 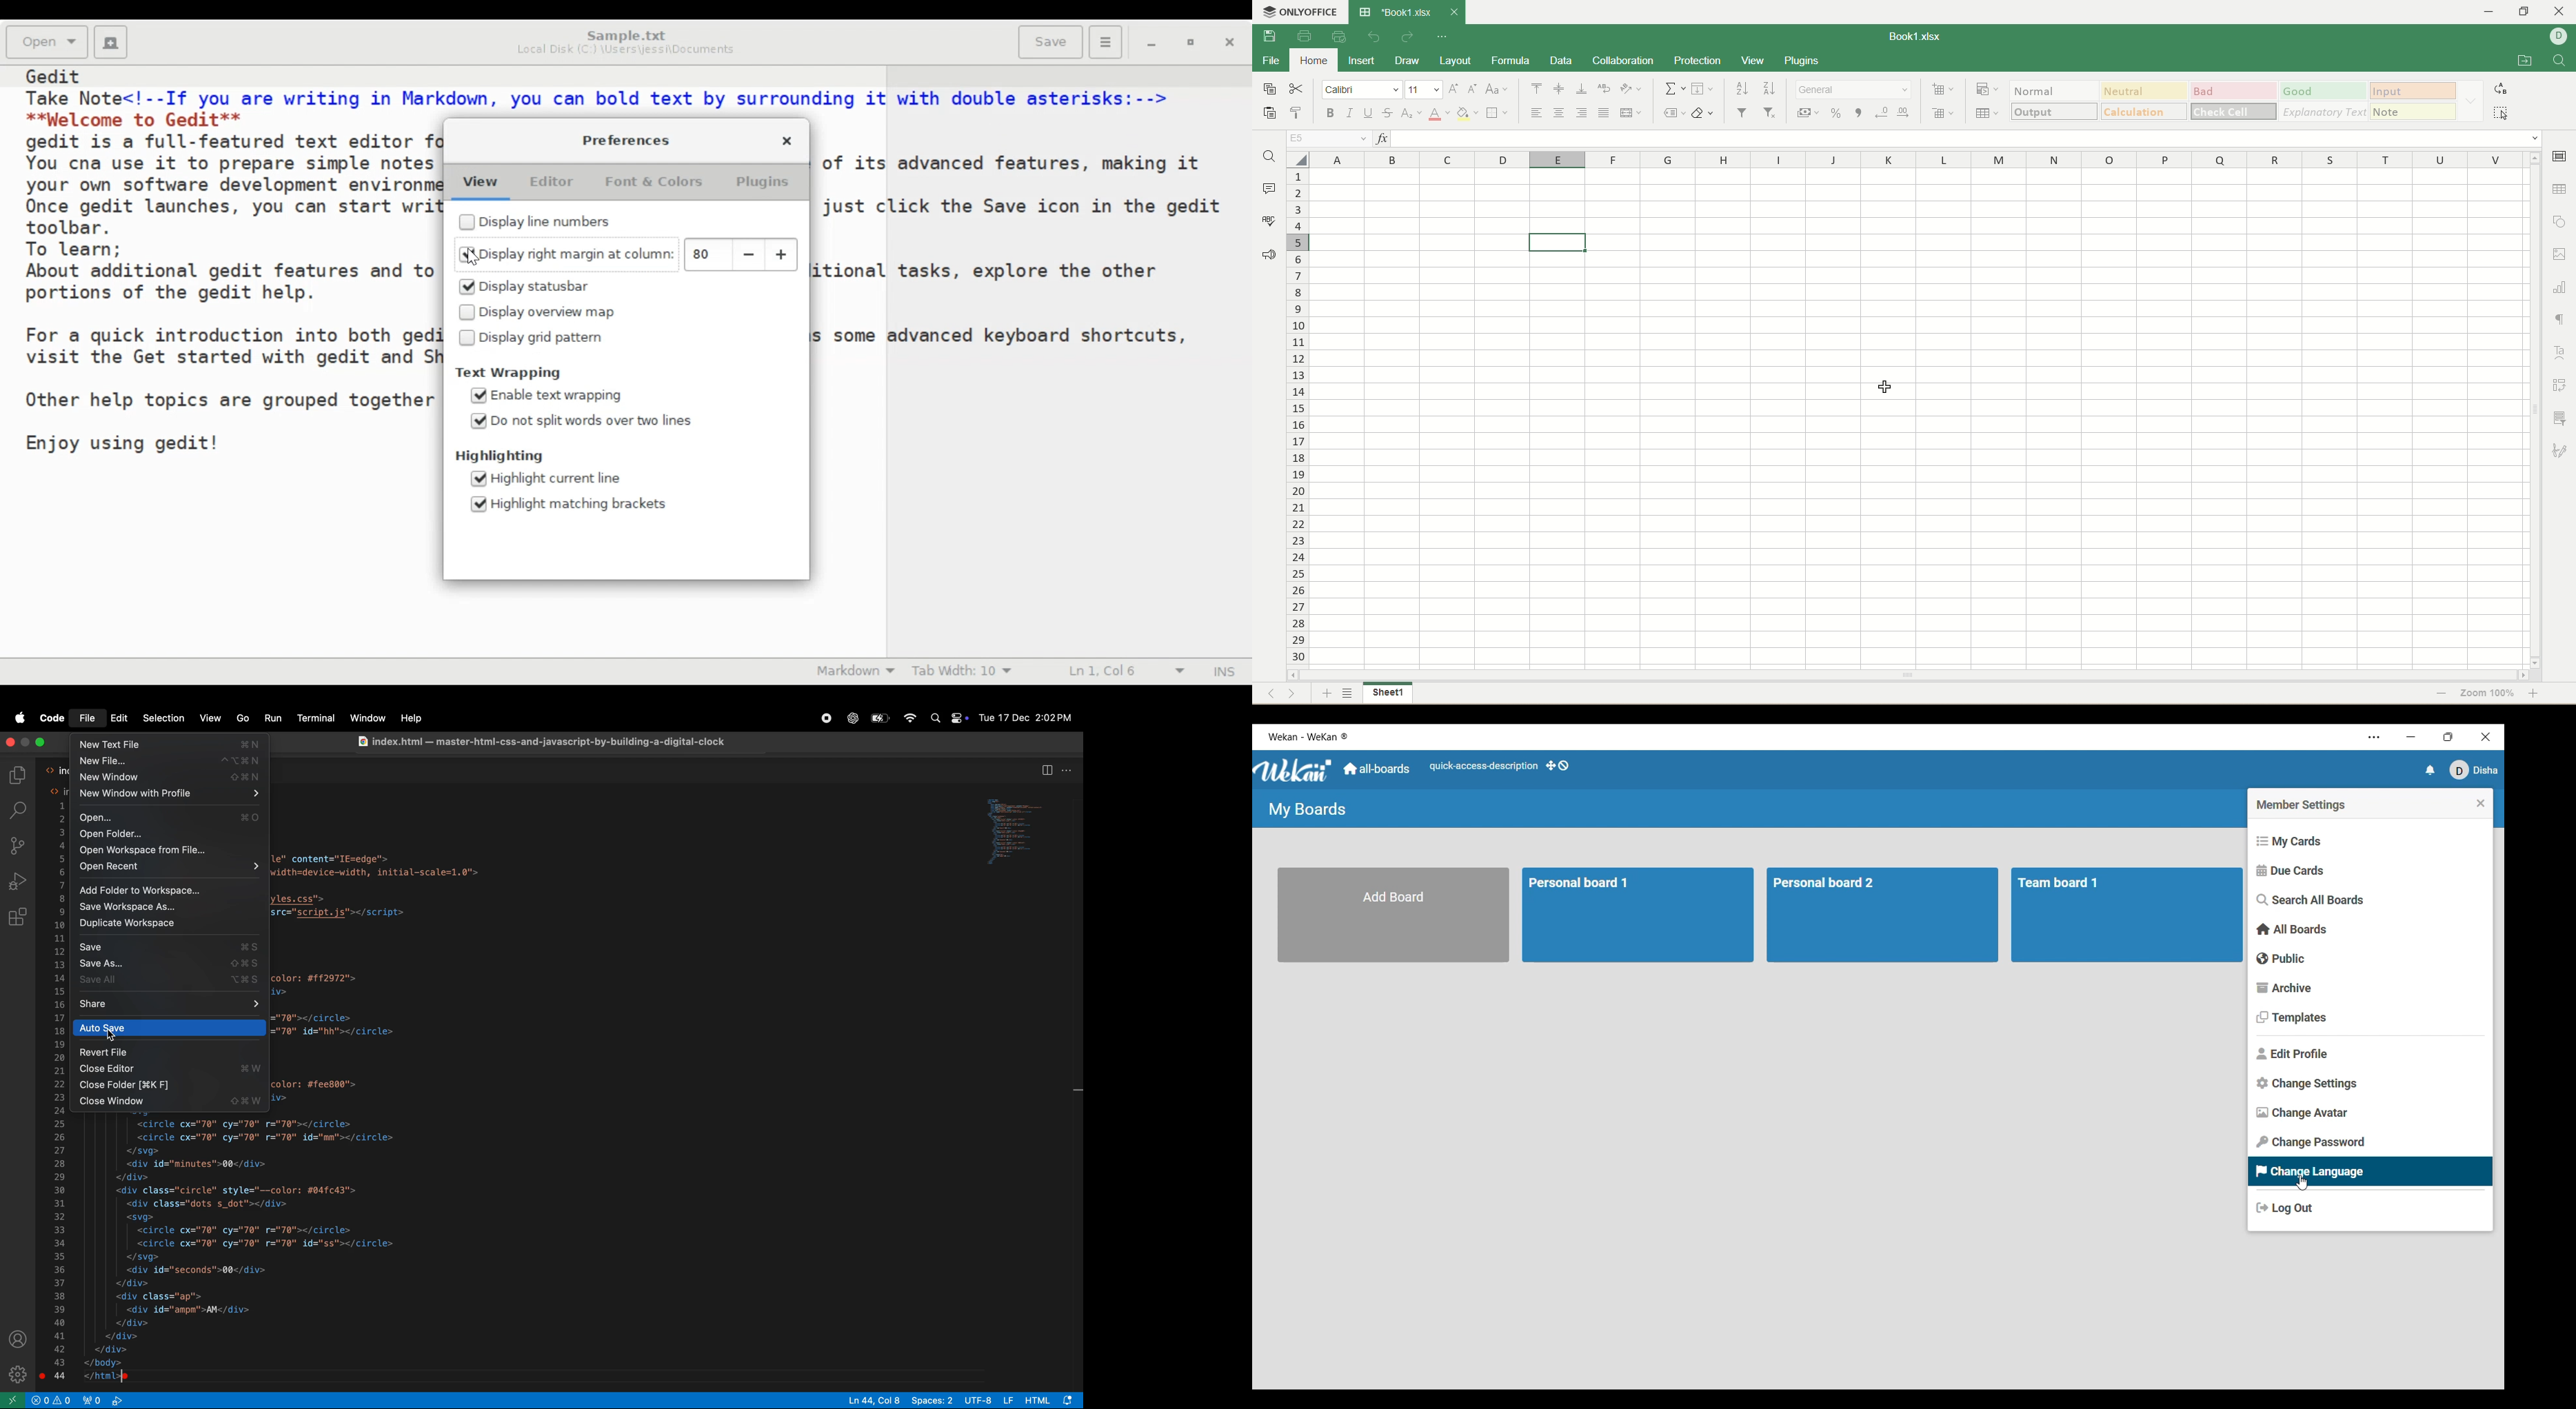 I want to click on team board 1, so click(x=2128, y=916).